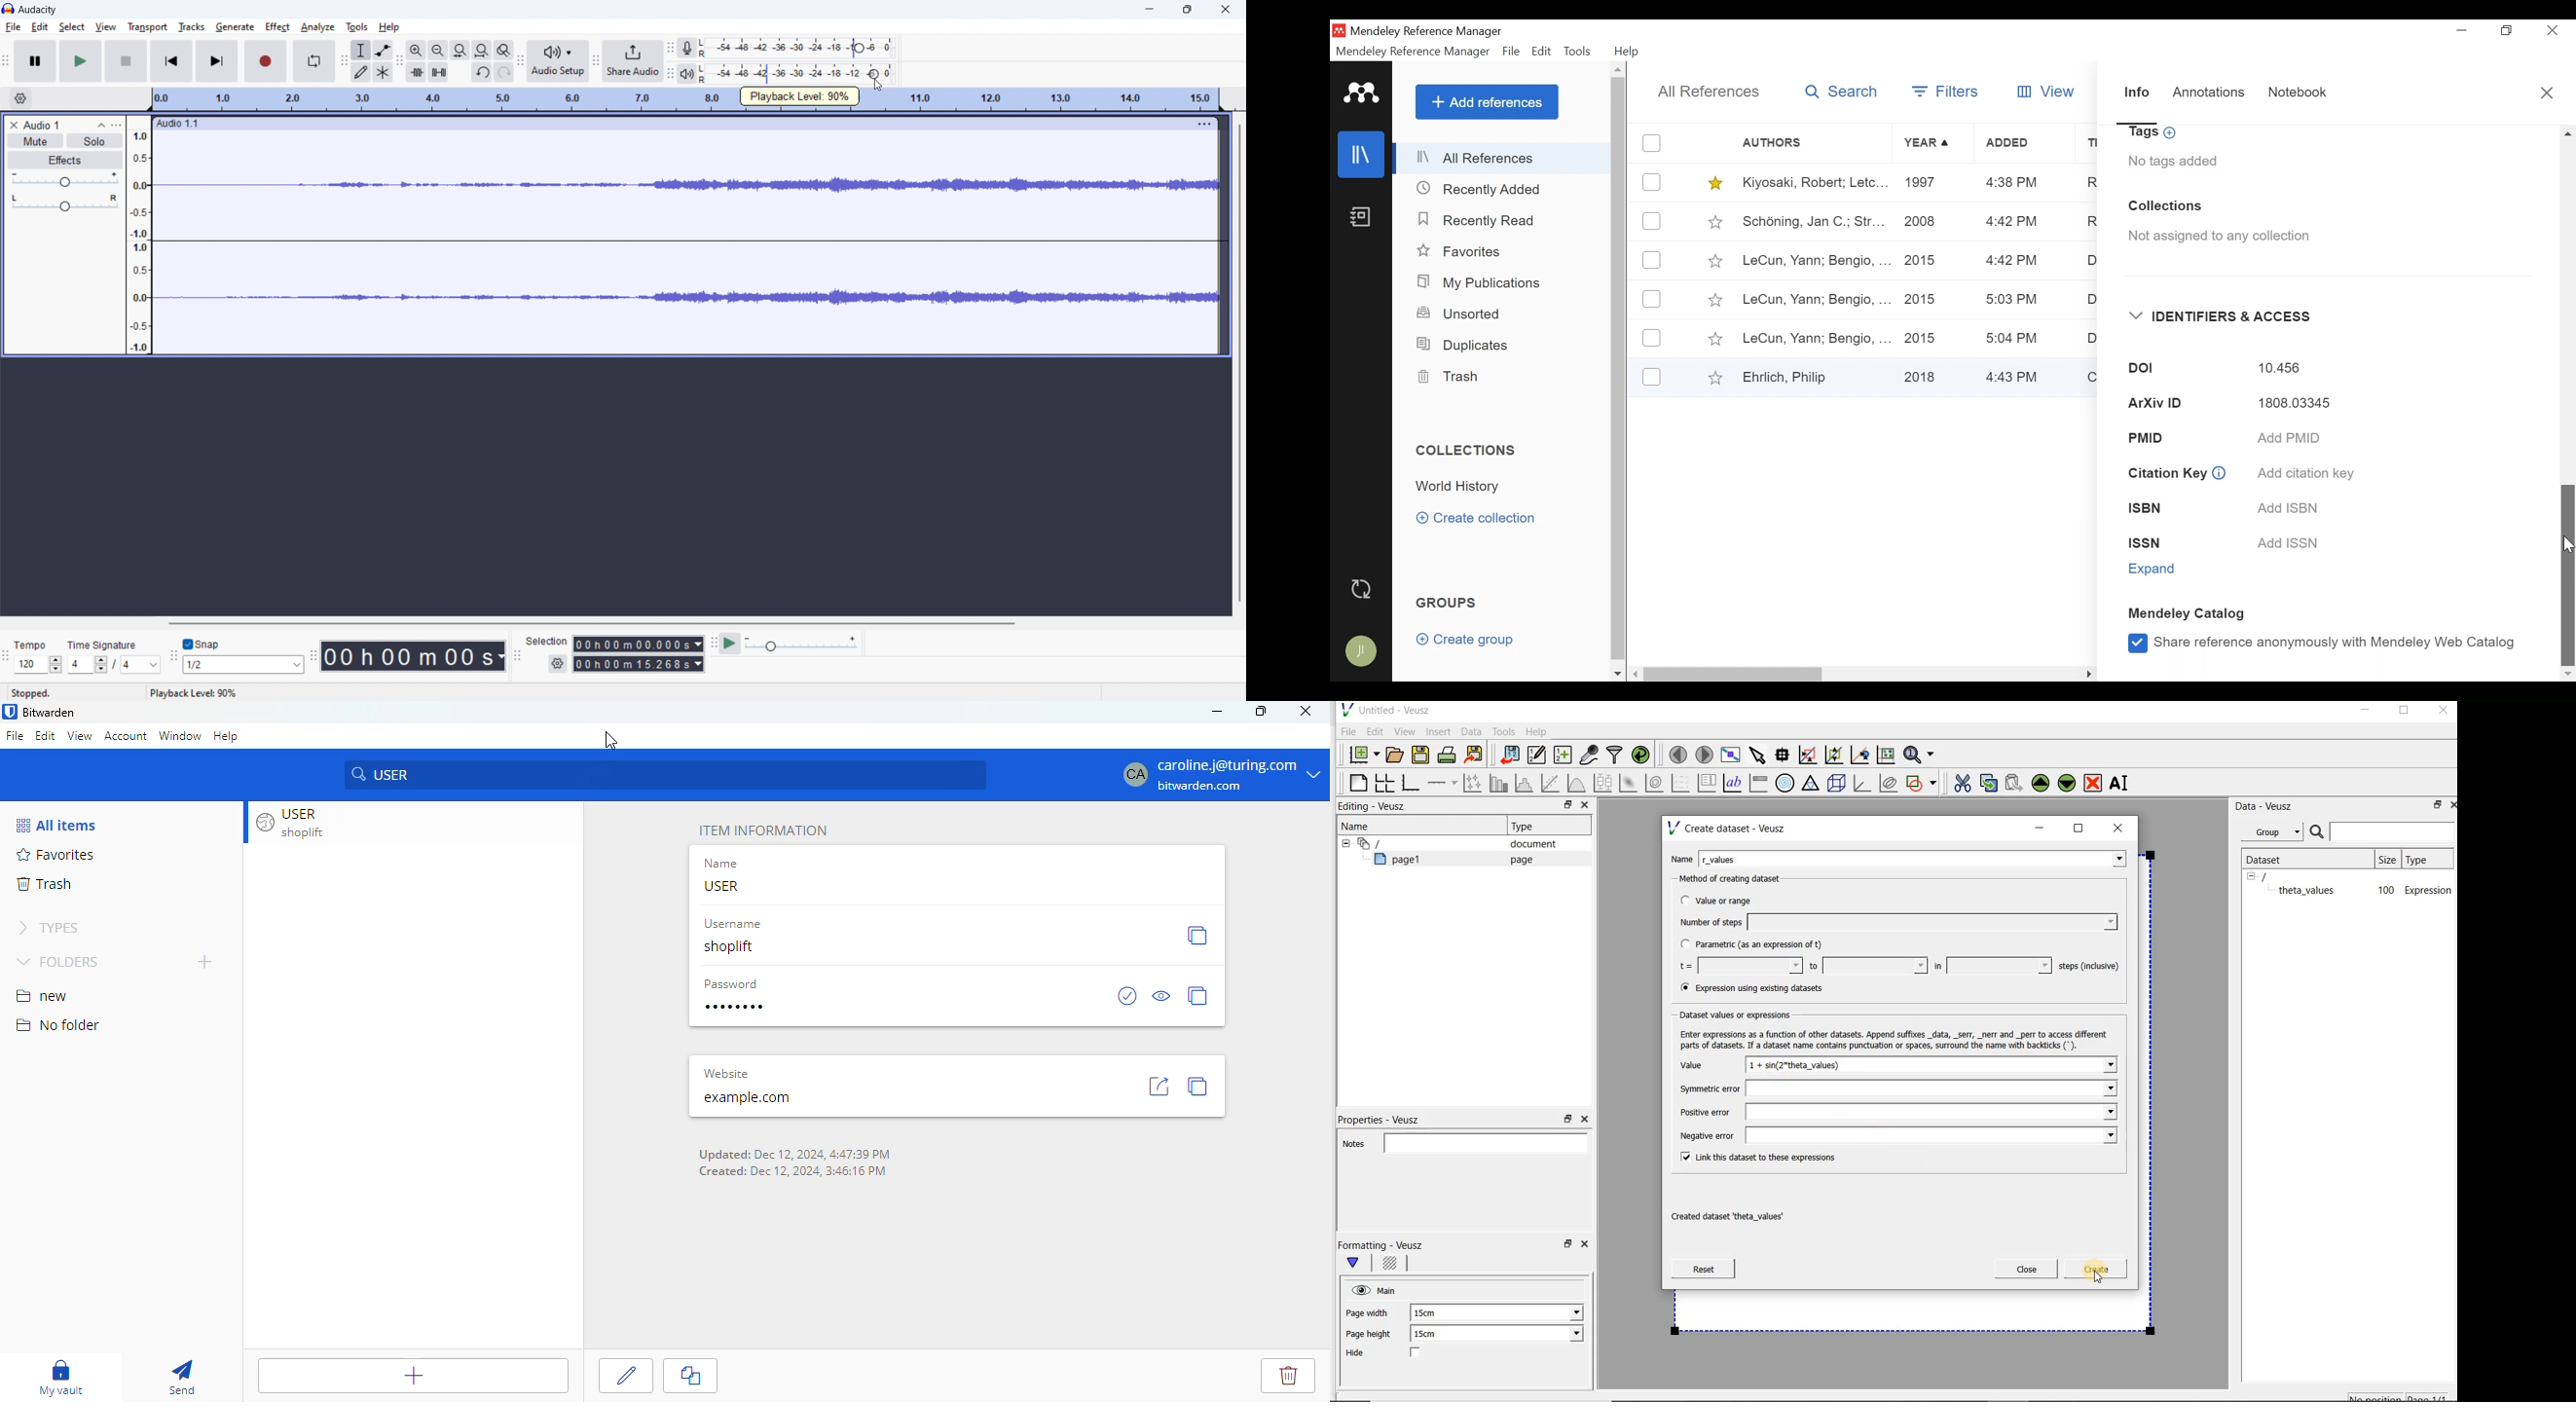  Describe the element at coordinates (2173, 161) in the screenshot. I see `No tags added` at that location.